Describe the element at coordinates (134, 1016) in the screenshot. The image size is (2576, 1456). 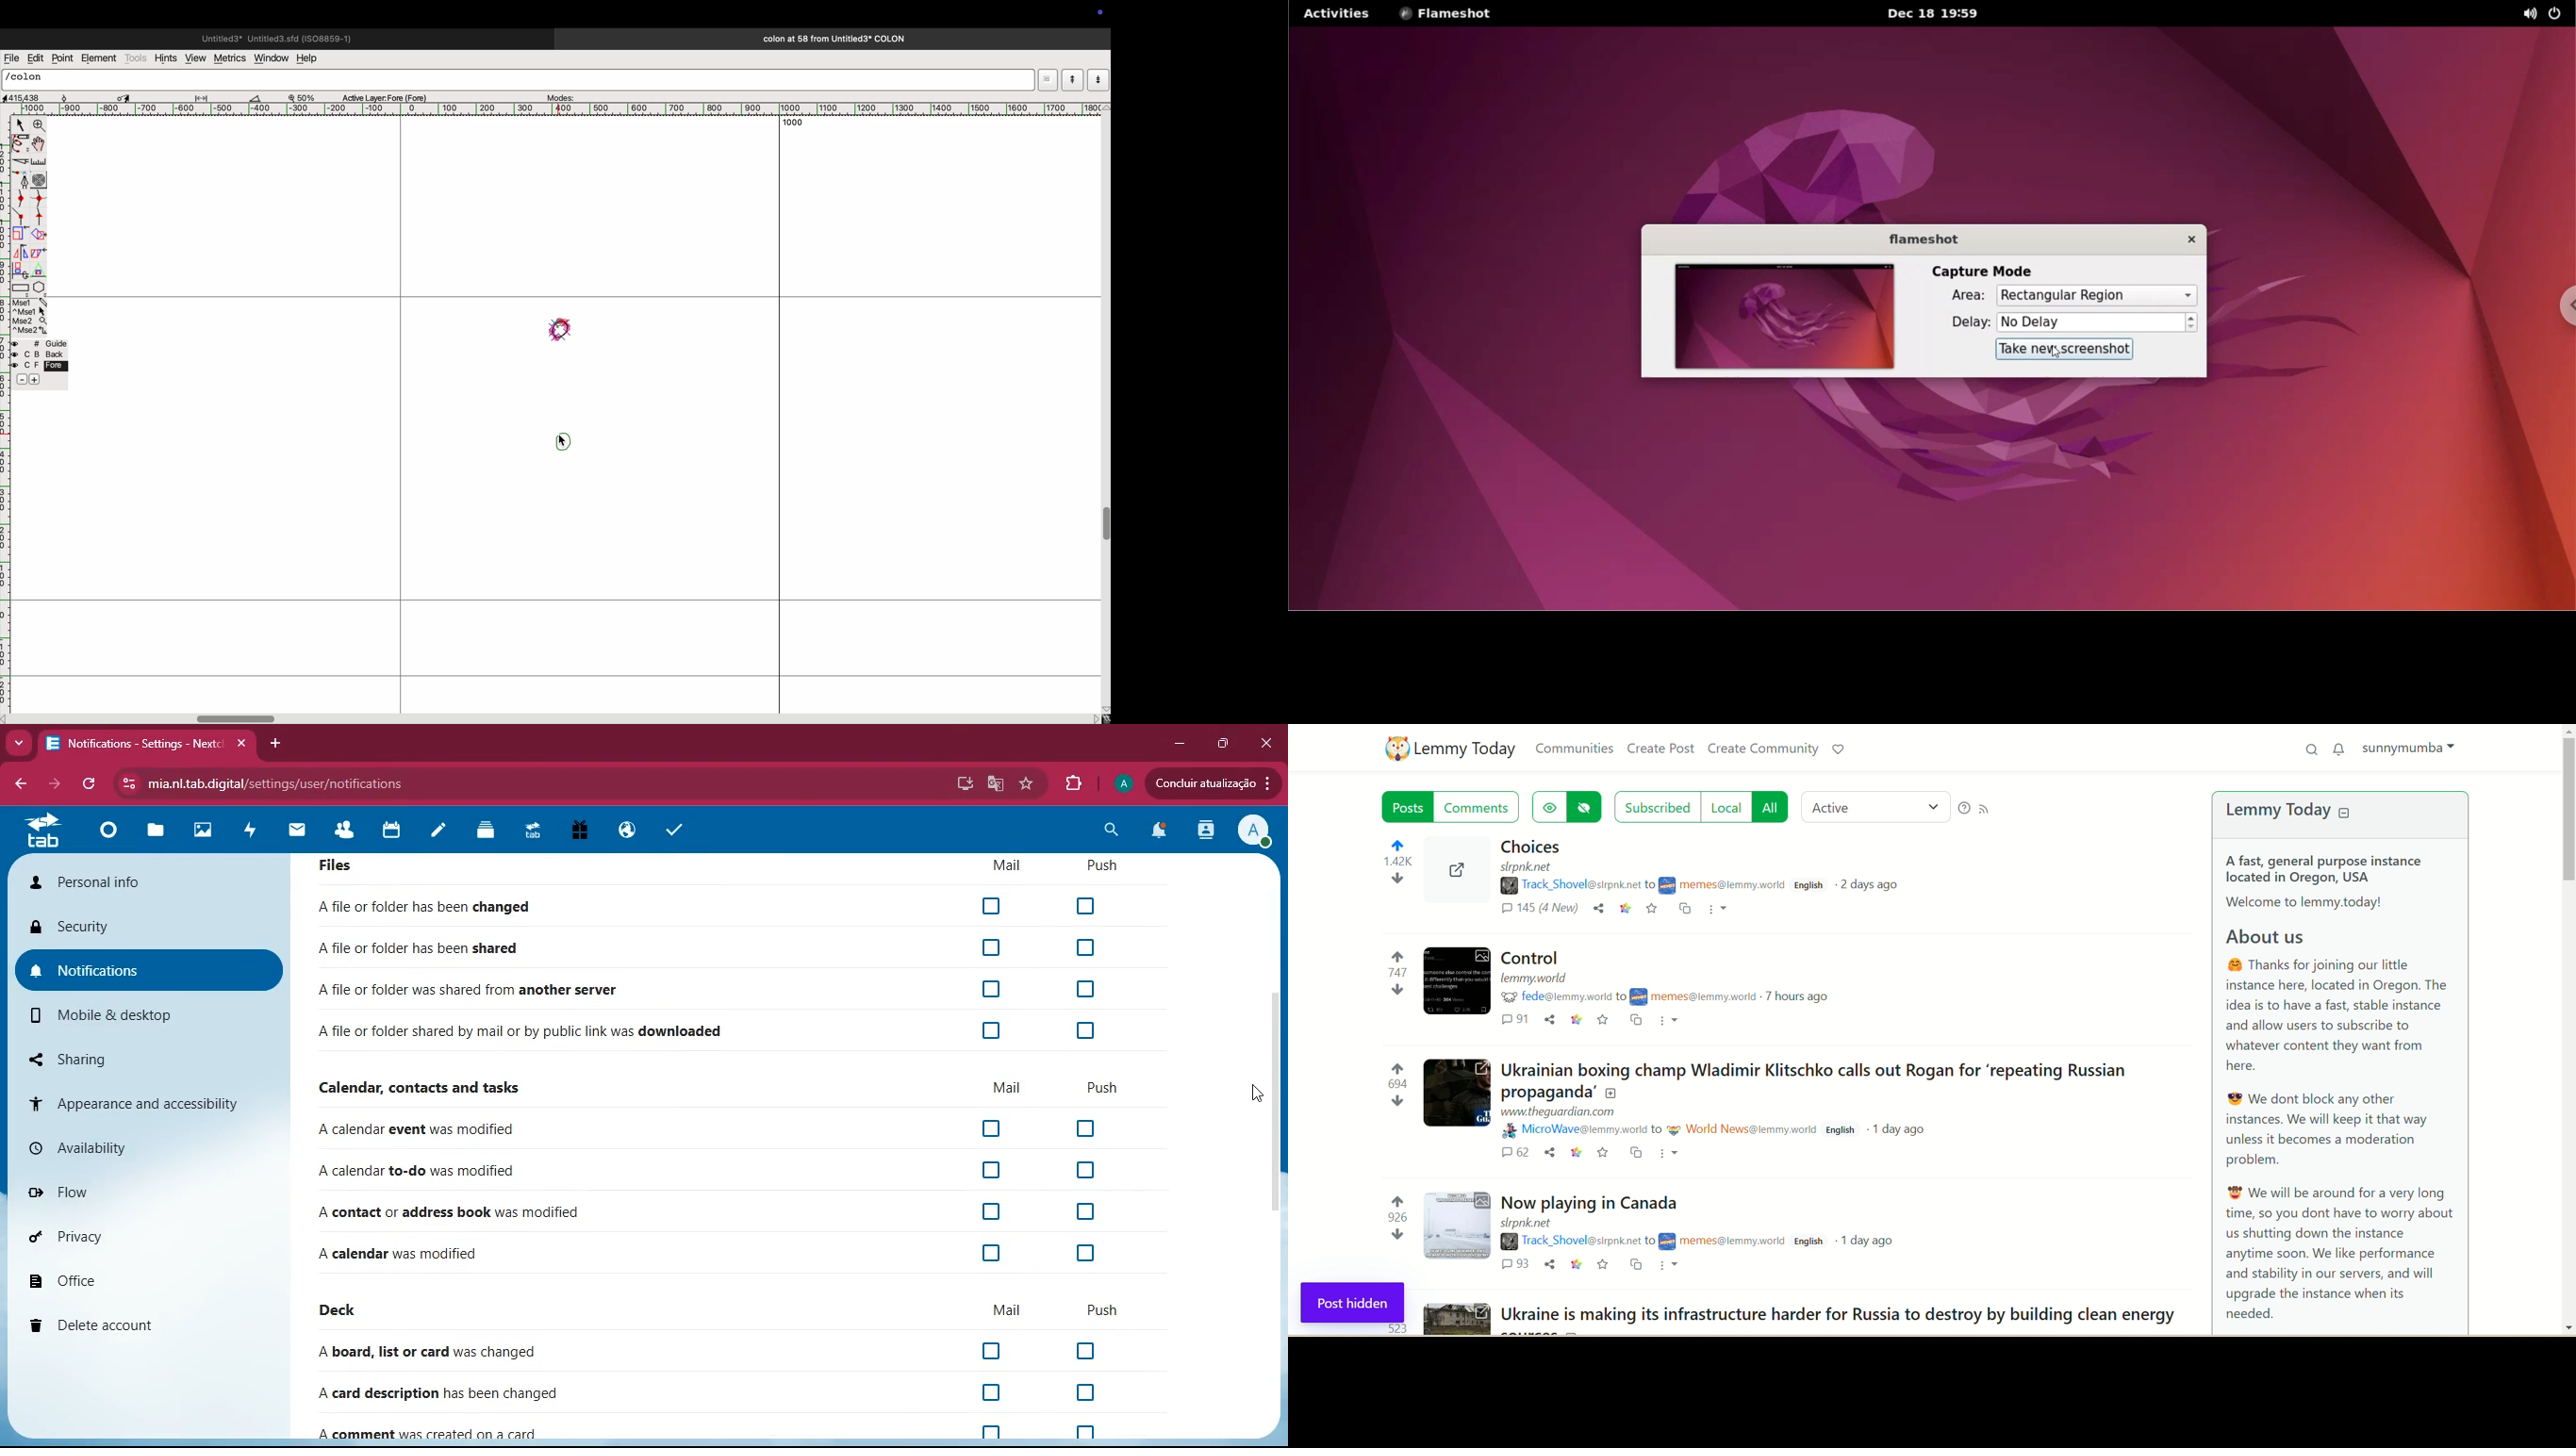
I see `mobile` at that location.